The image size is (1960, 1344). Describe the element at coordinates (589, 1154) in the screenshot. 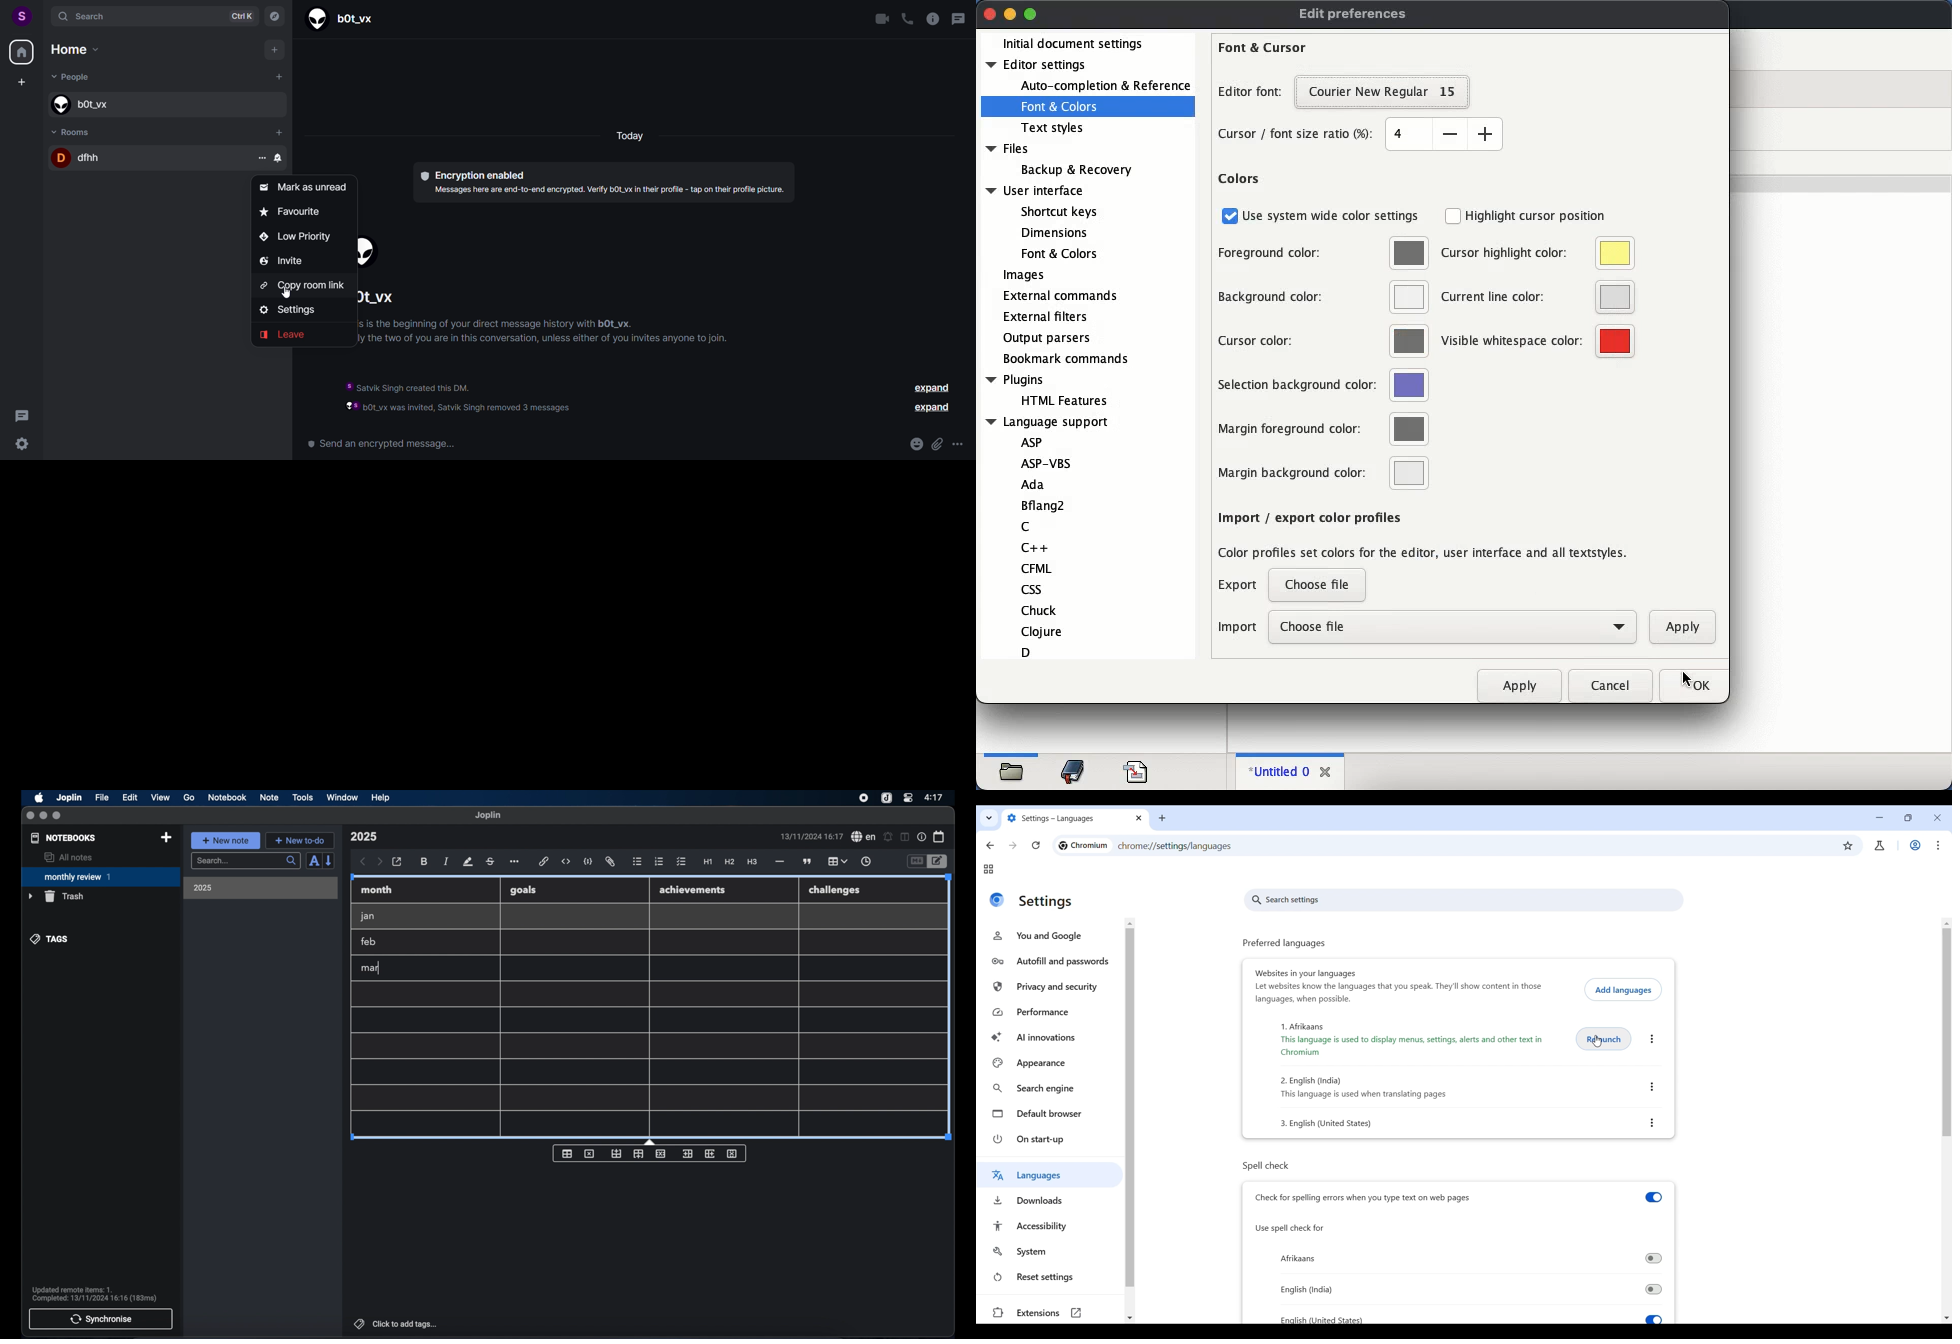

I see `delete table` at that location.